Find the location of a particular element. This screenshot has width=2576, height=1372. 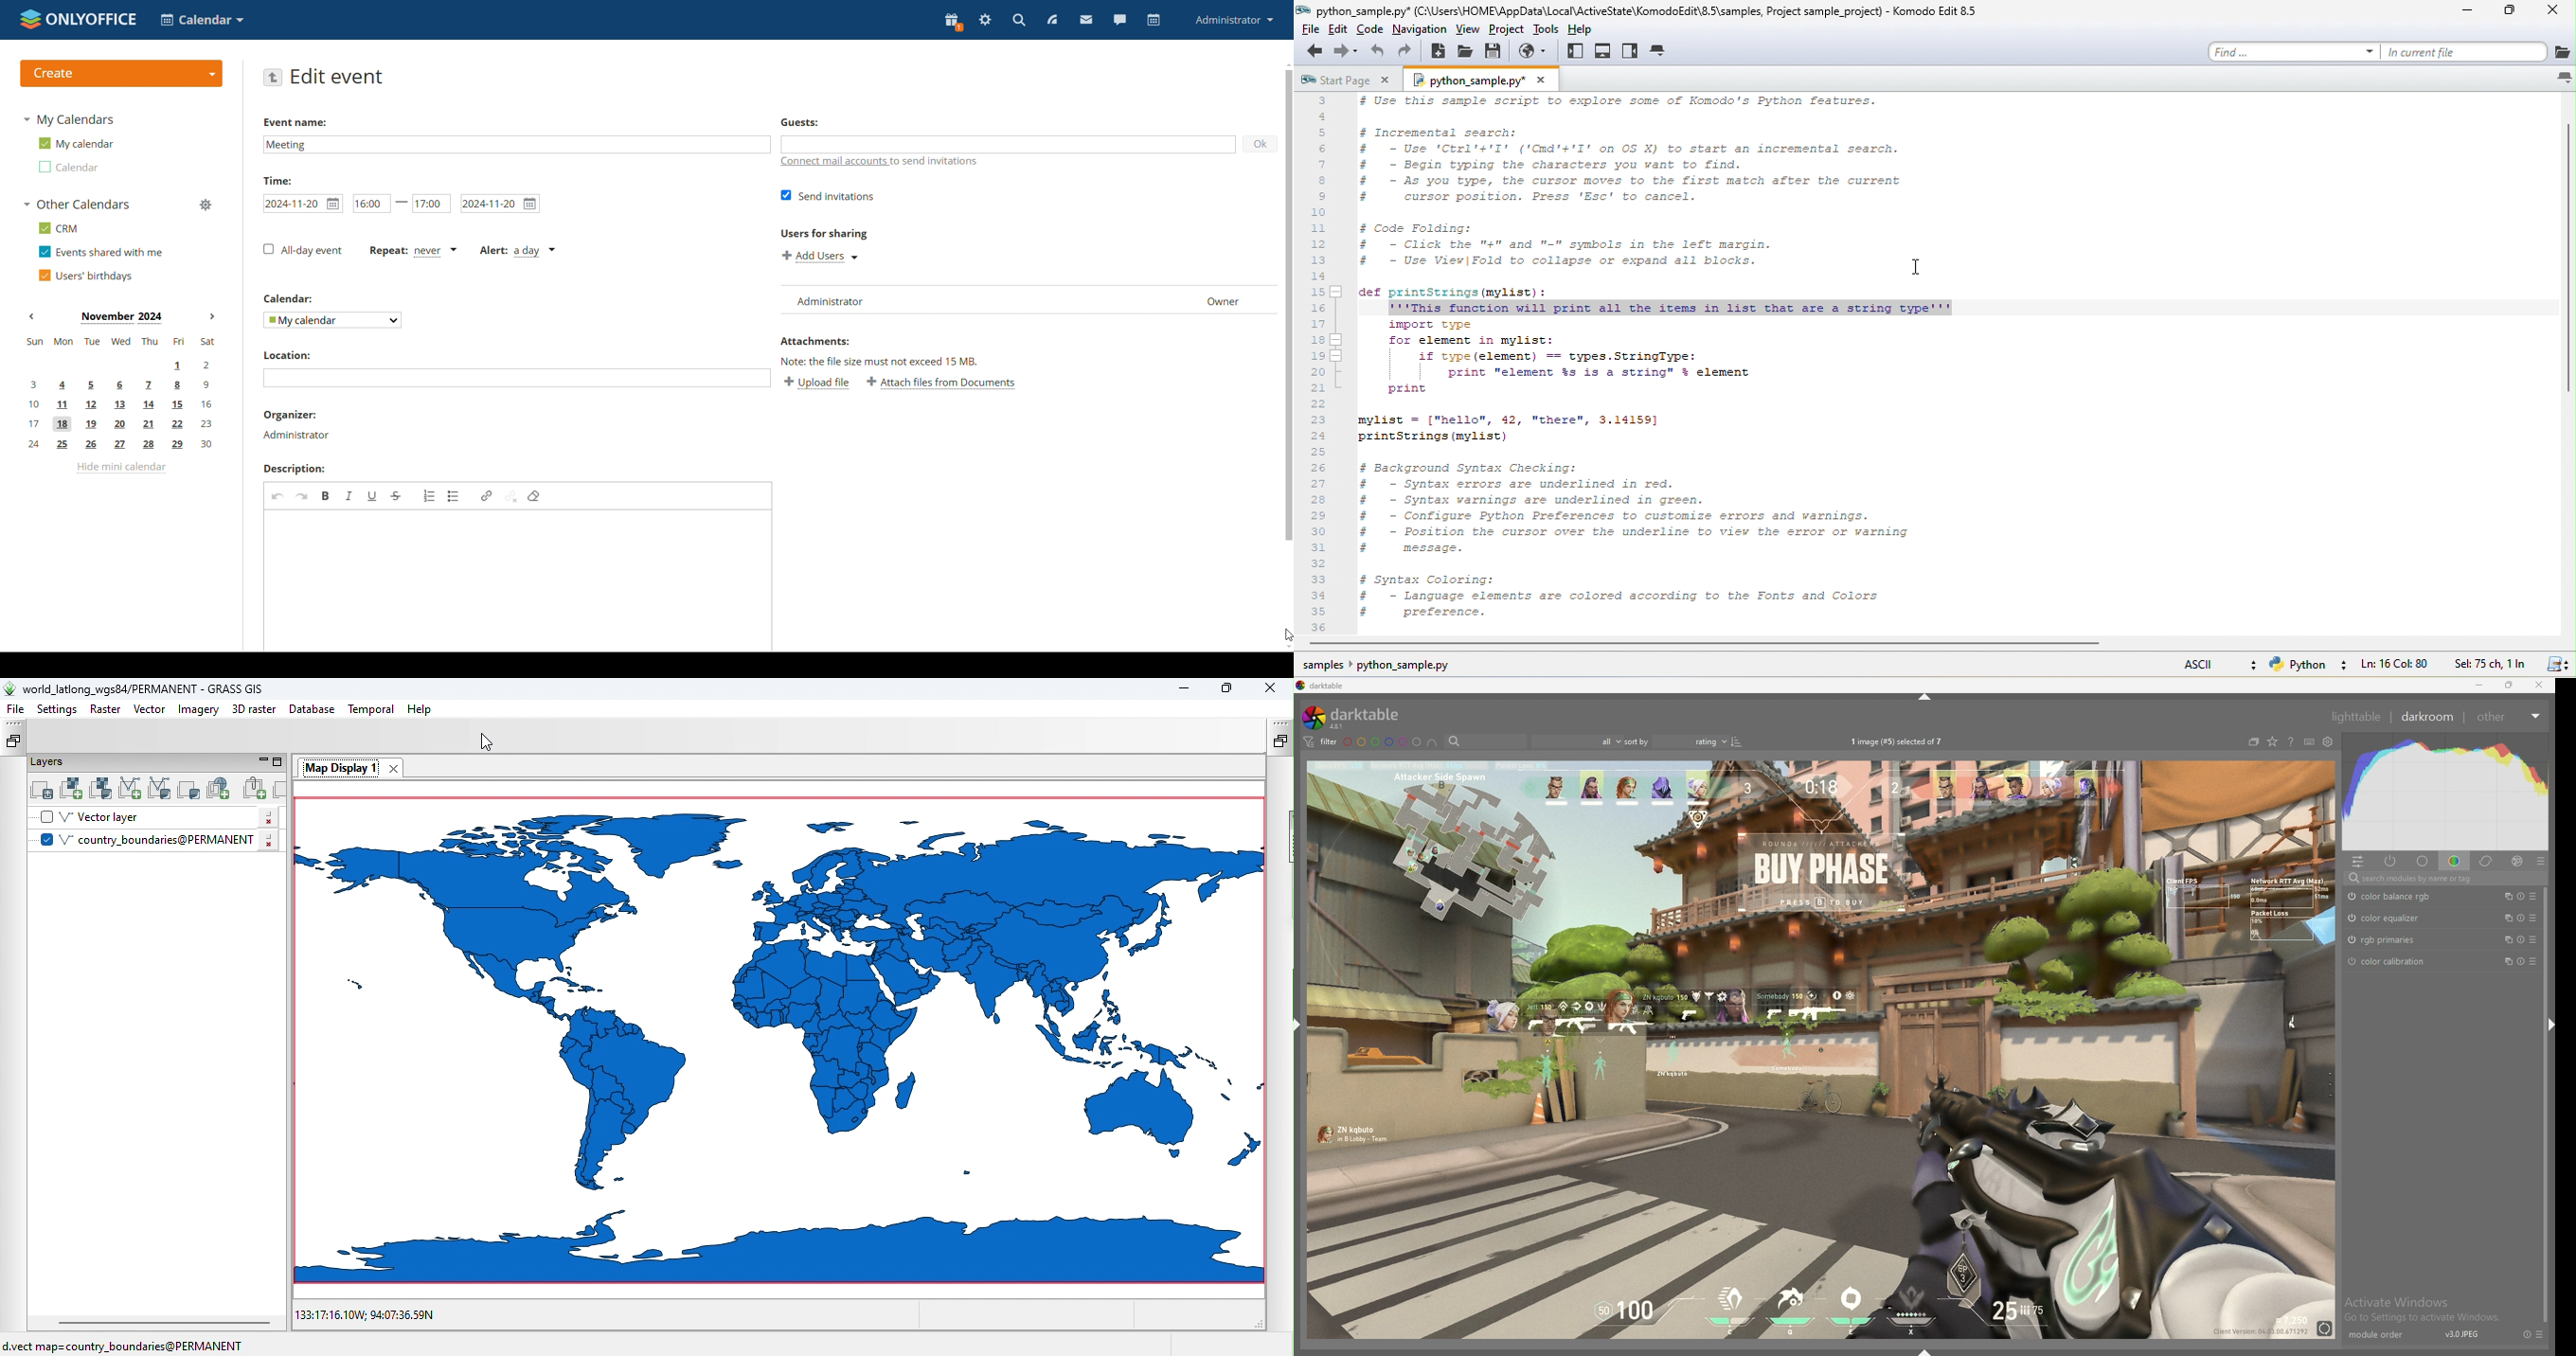

resize is located at coordinates (2509, 685).